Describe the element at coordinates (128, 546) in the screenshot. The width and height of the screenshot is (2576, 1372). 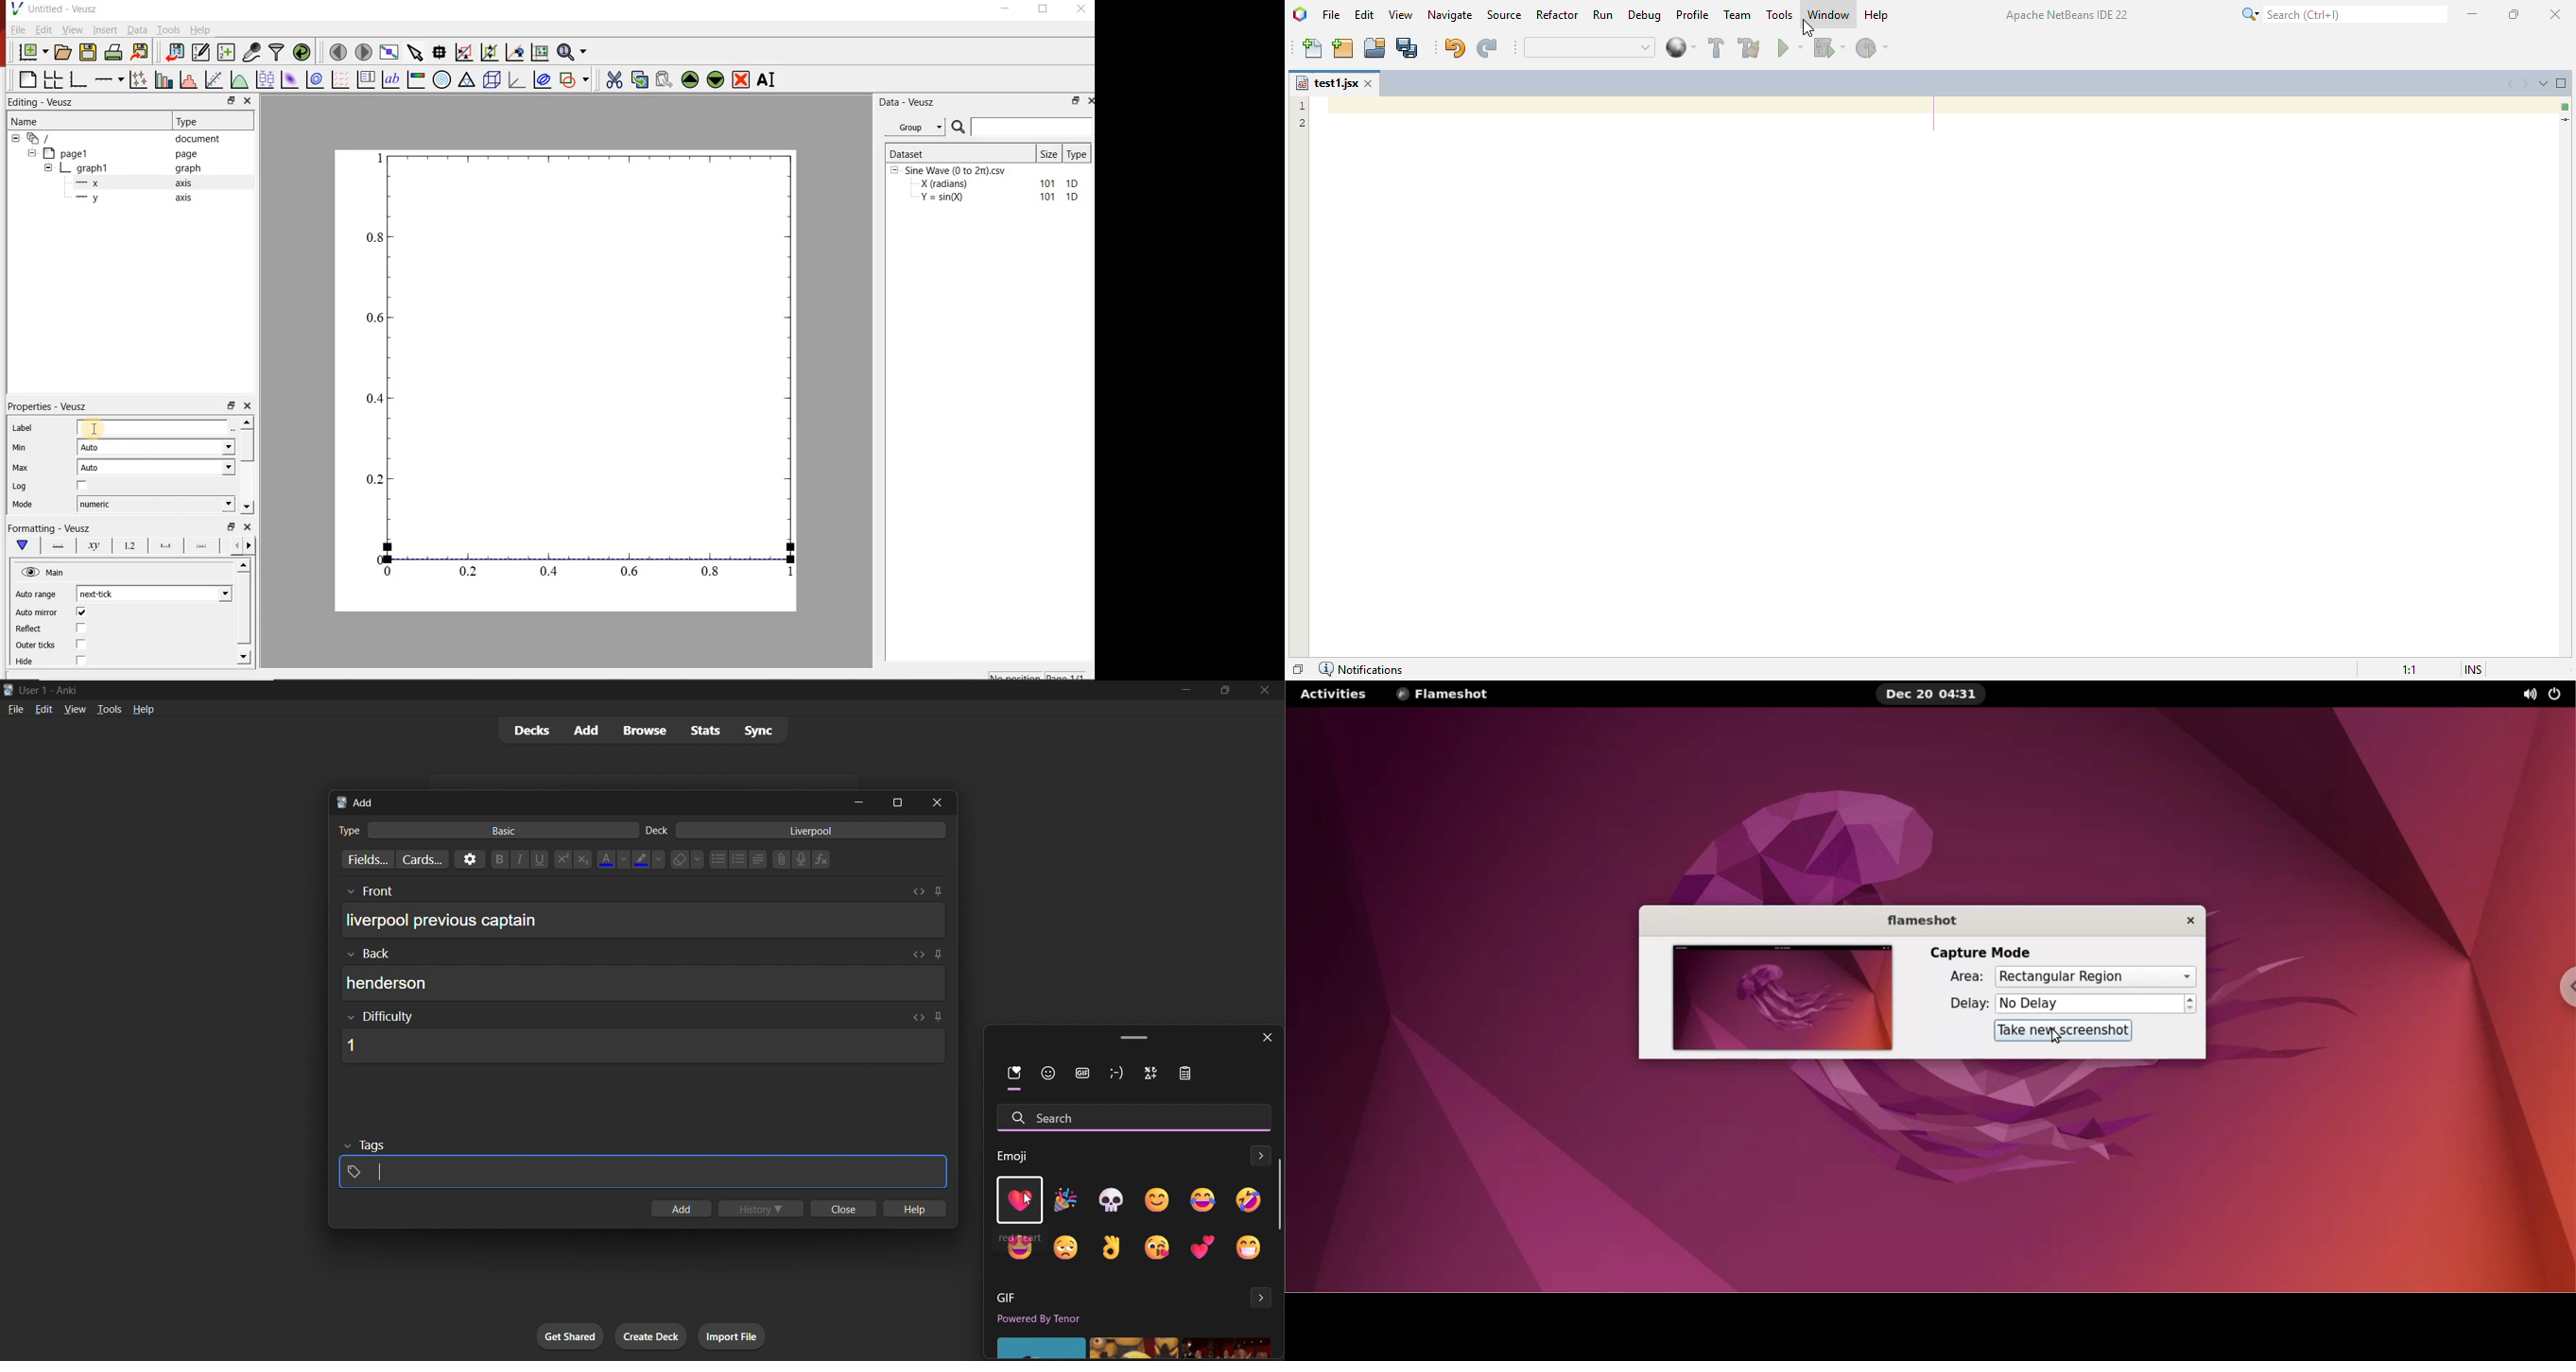
I see `1.2` at that location.